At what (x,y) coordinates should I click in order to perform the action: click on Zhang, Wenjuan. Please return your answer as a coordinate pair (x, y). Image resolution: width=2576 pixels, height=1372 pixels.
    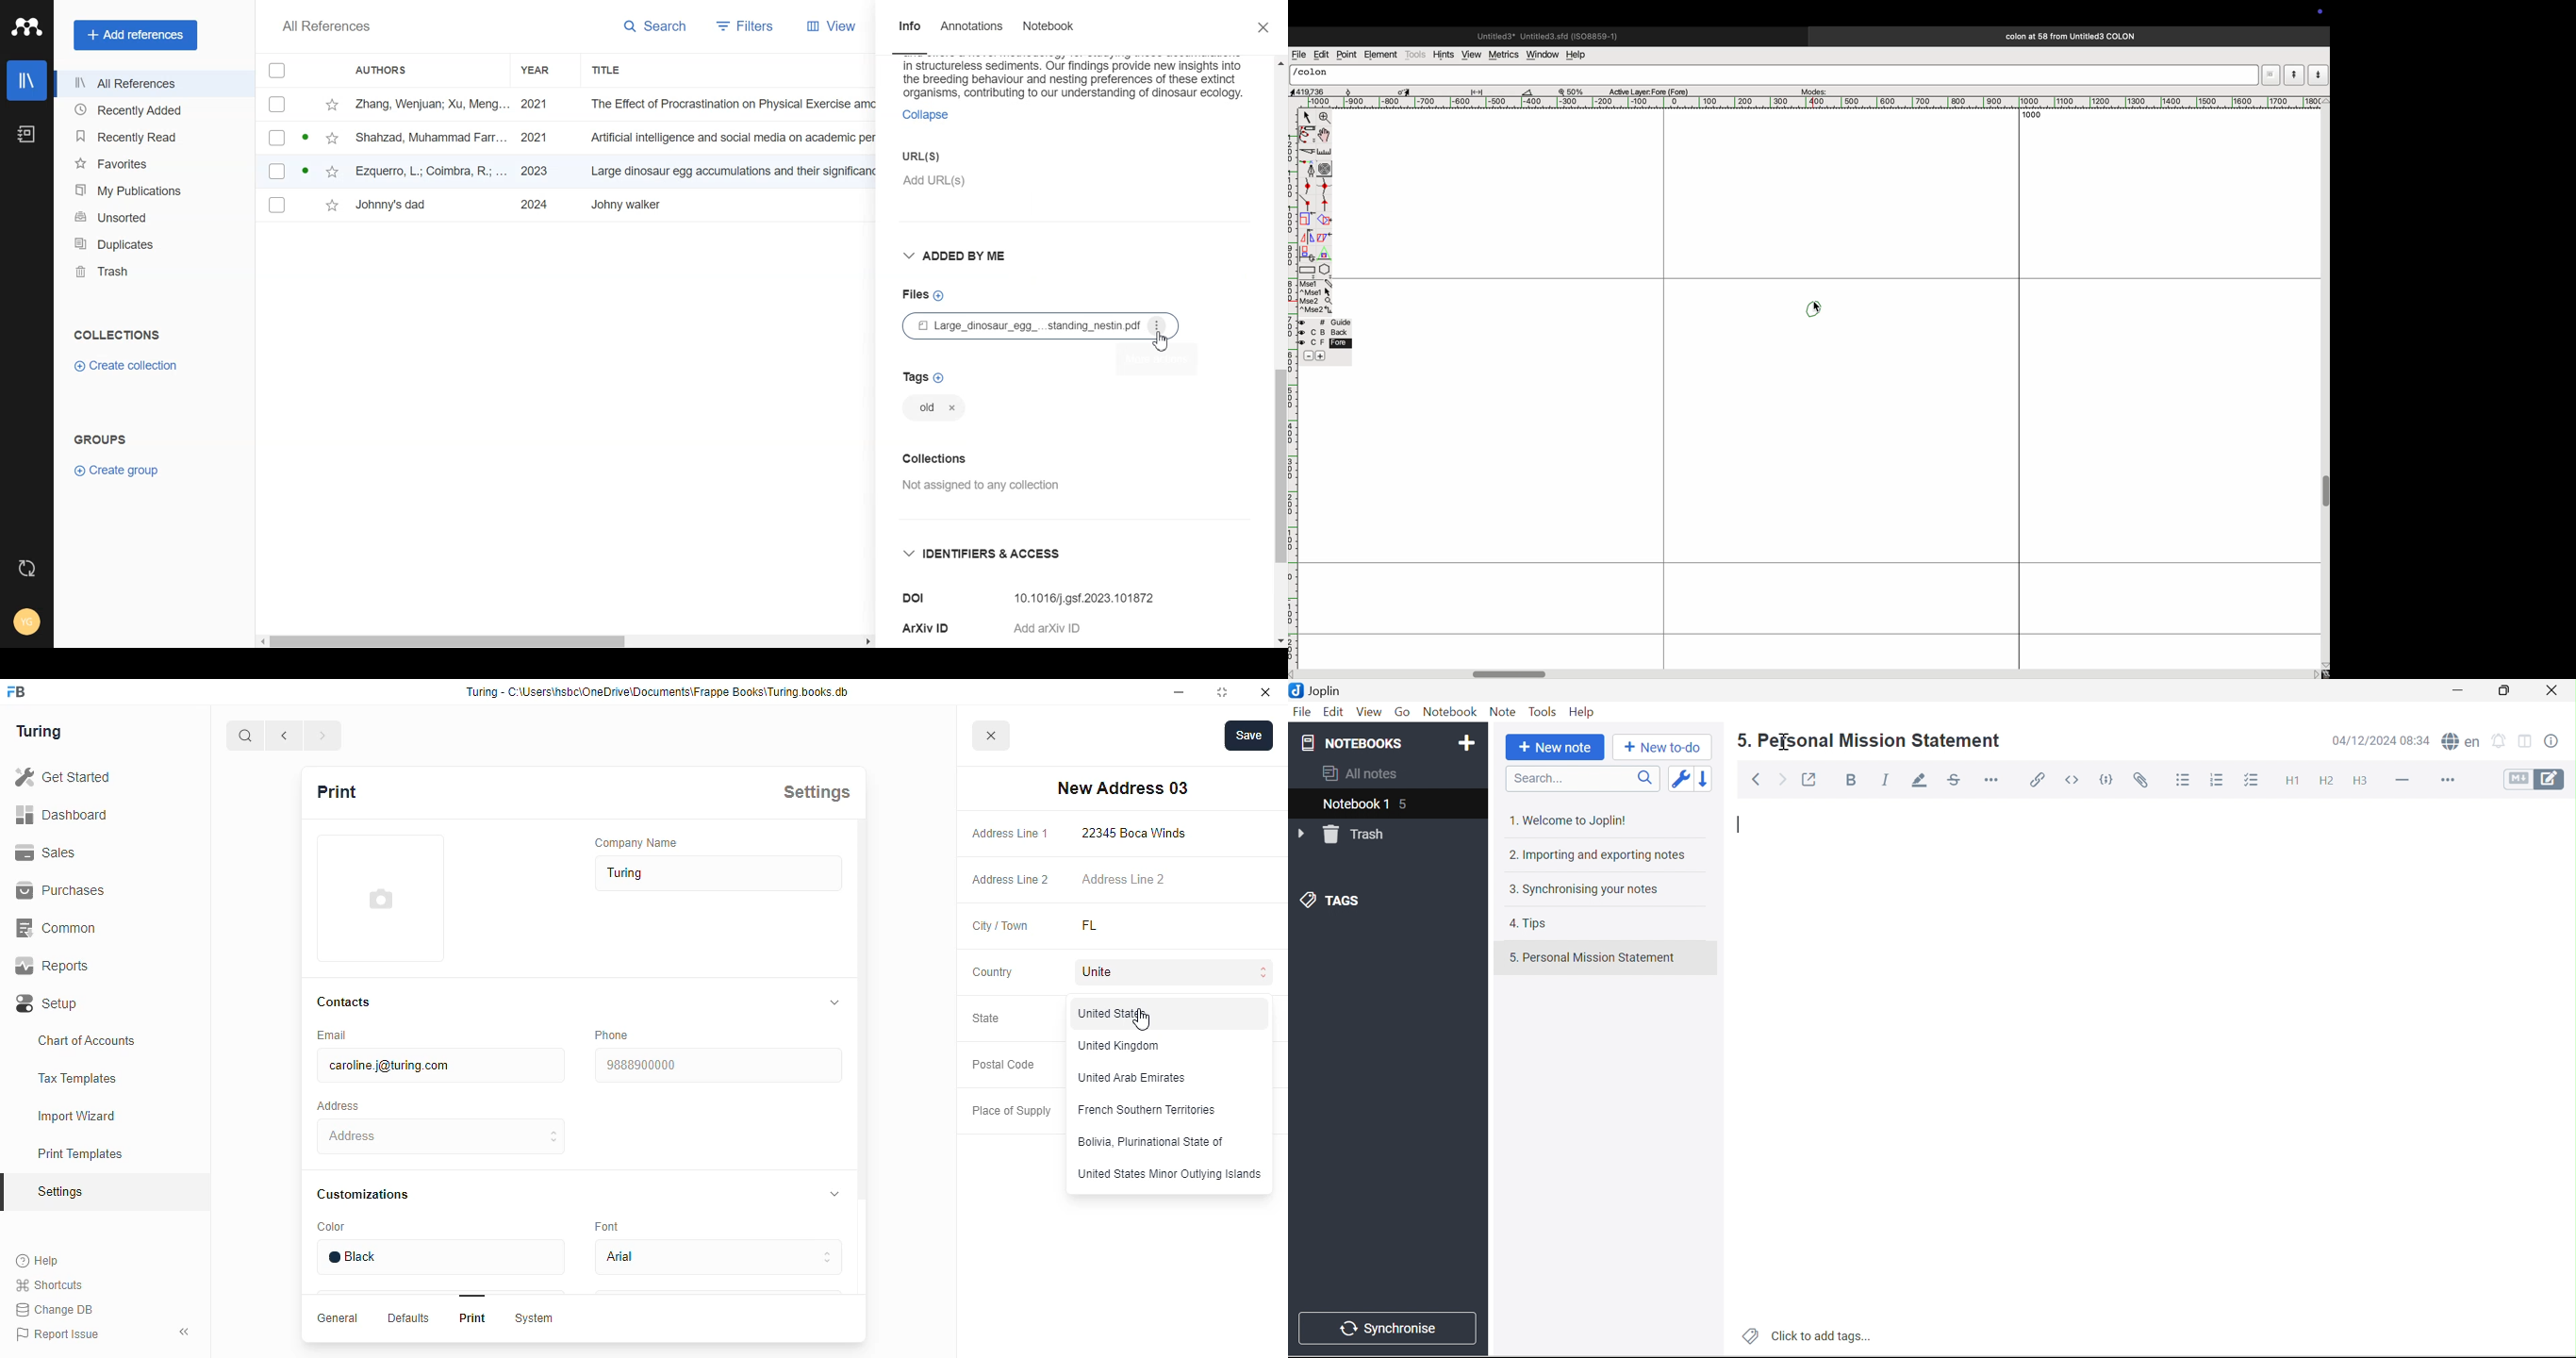
    Looking at the image, I should click on (432, 104).